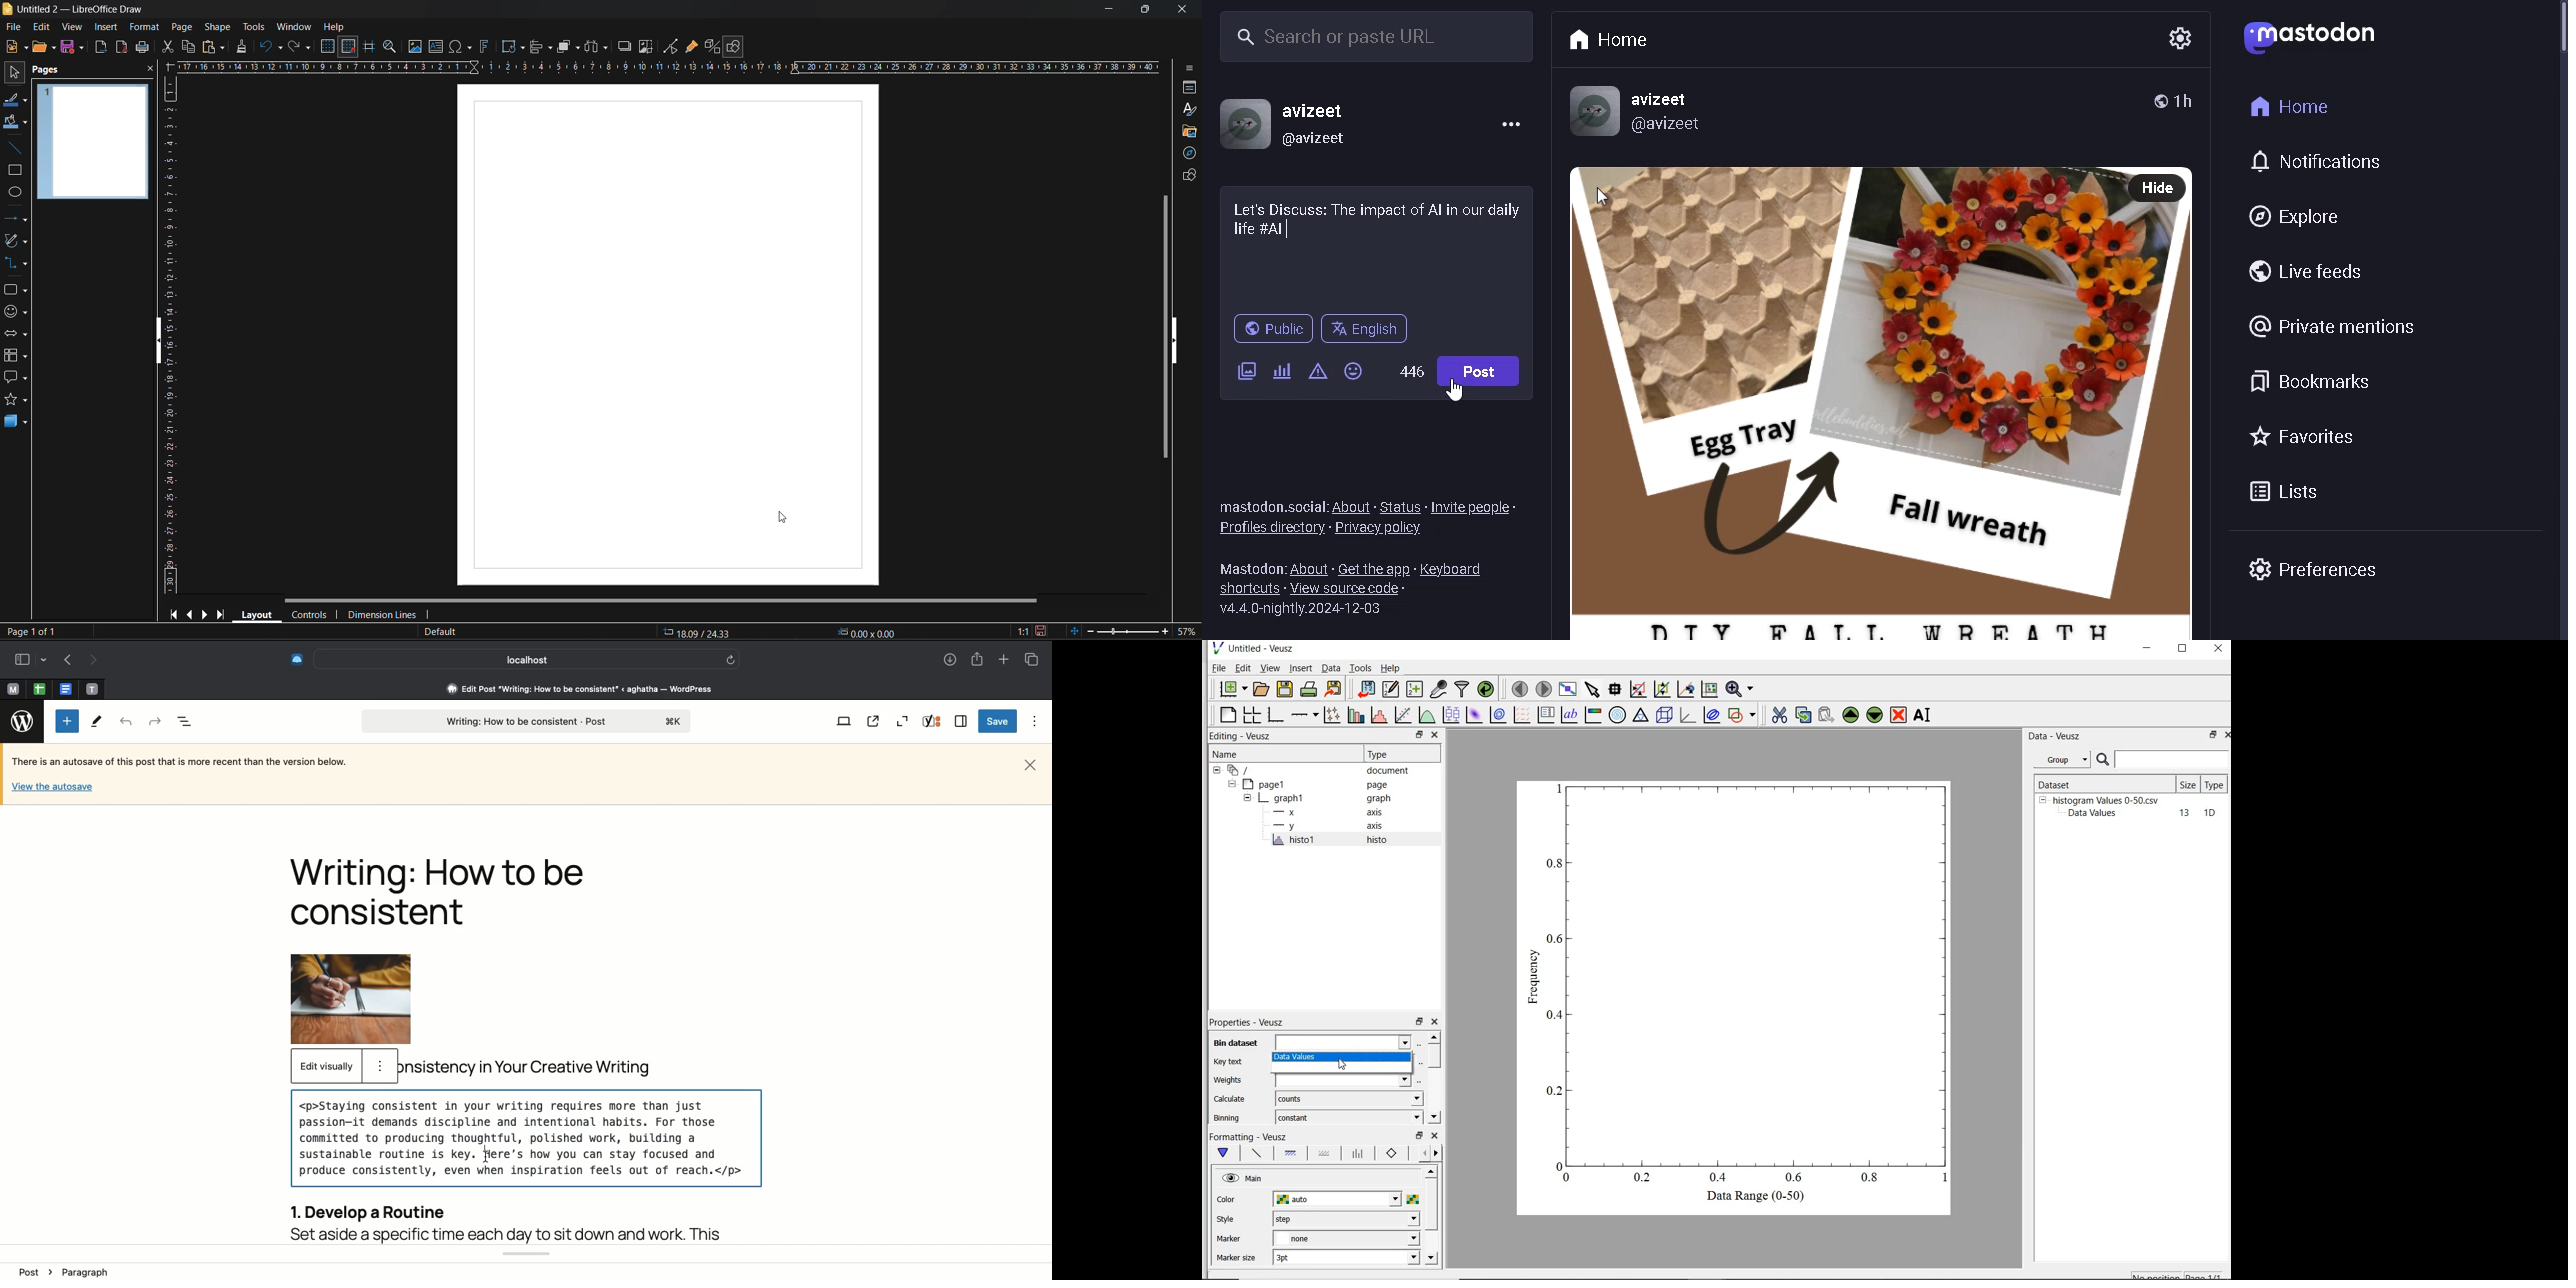 This screenshot has width=2576, height=1288. I want to click on Properties - Veusz, so click(1246, 1021).